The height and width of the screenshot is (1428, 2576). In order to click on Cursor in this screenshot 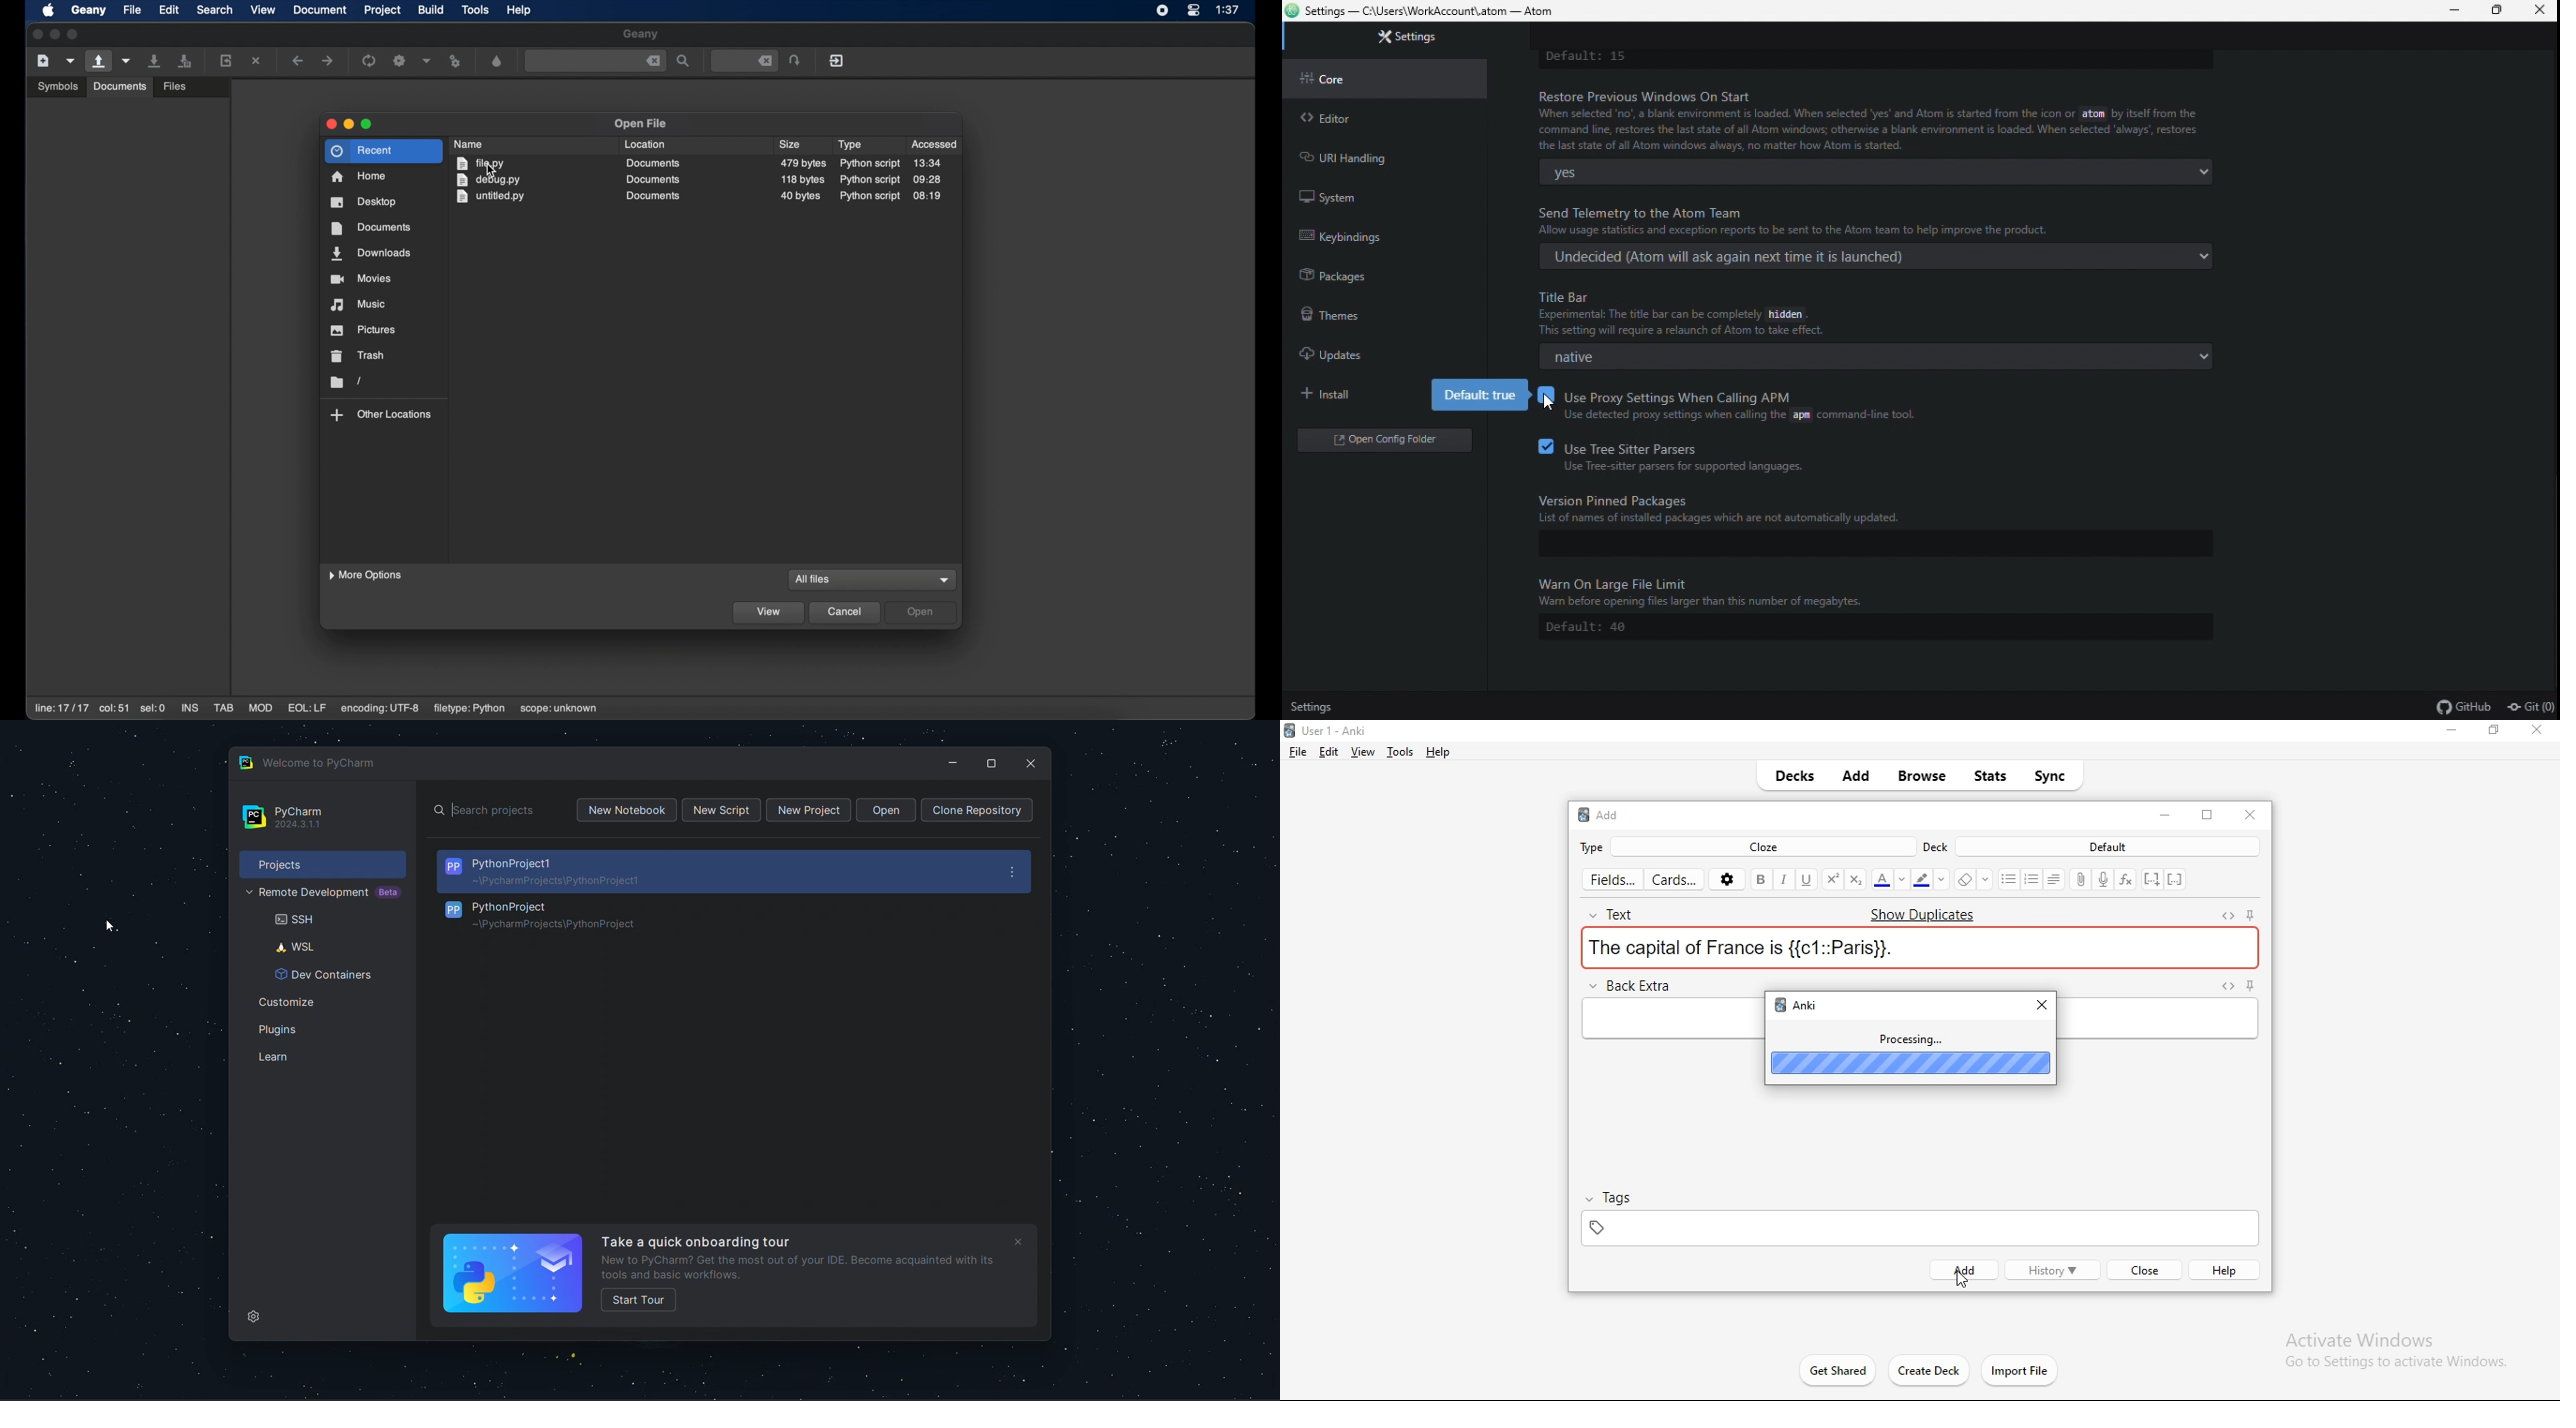, I will do `click(1550, 399)`.